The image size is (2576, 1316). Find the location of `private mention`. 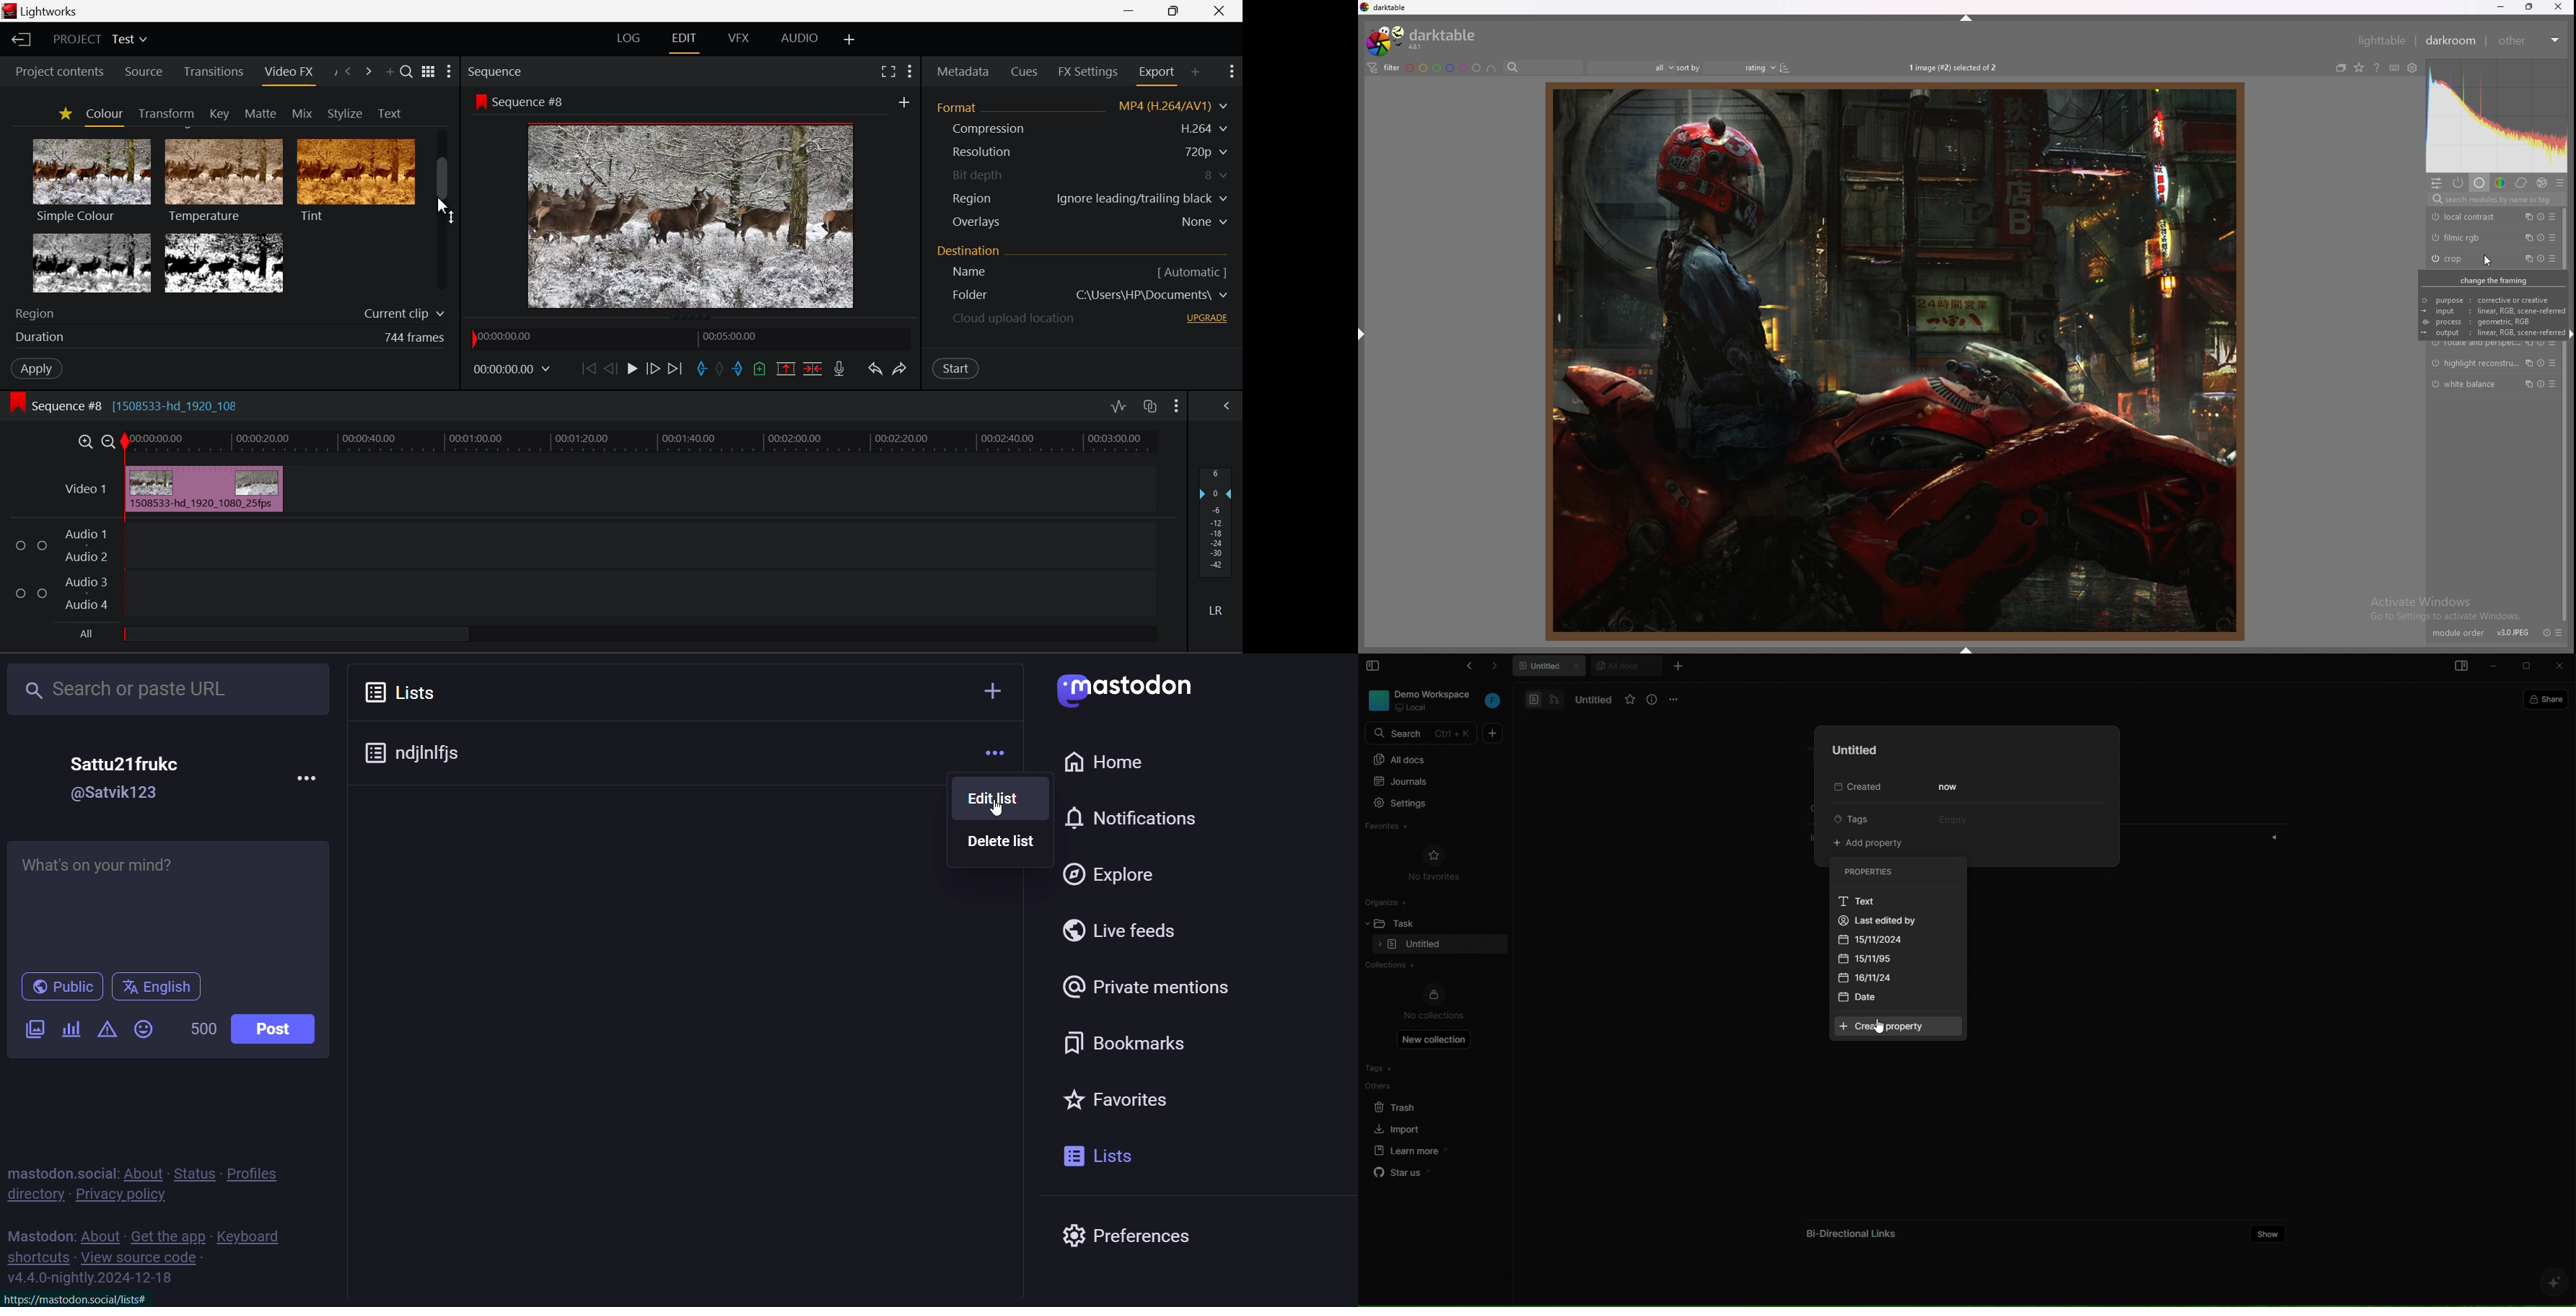

private mention is located at coordinates (1150, 989).